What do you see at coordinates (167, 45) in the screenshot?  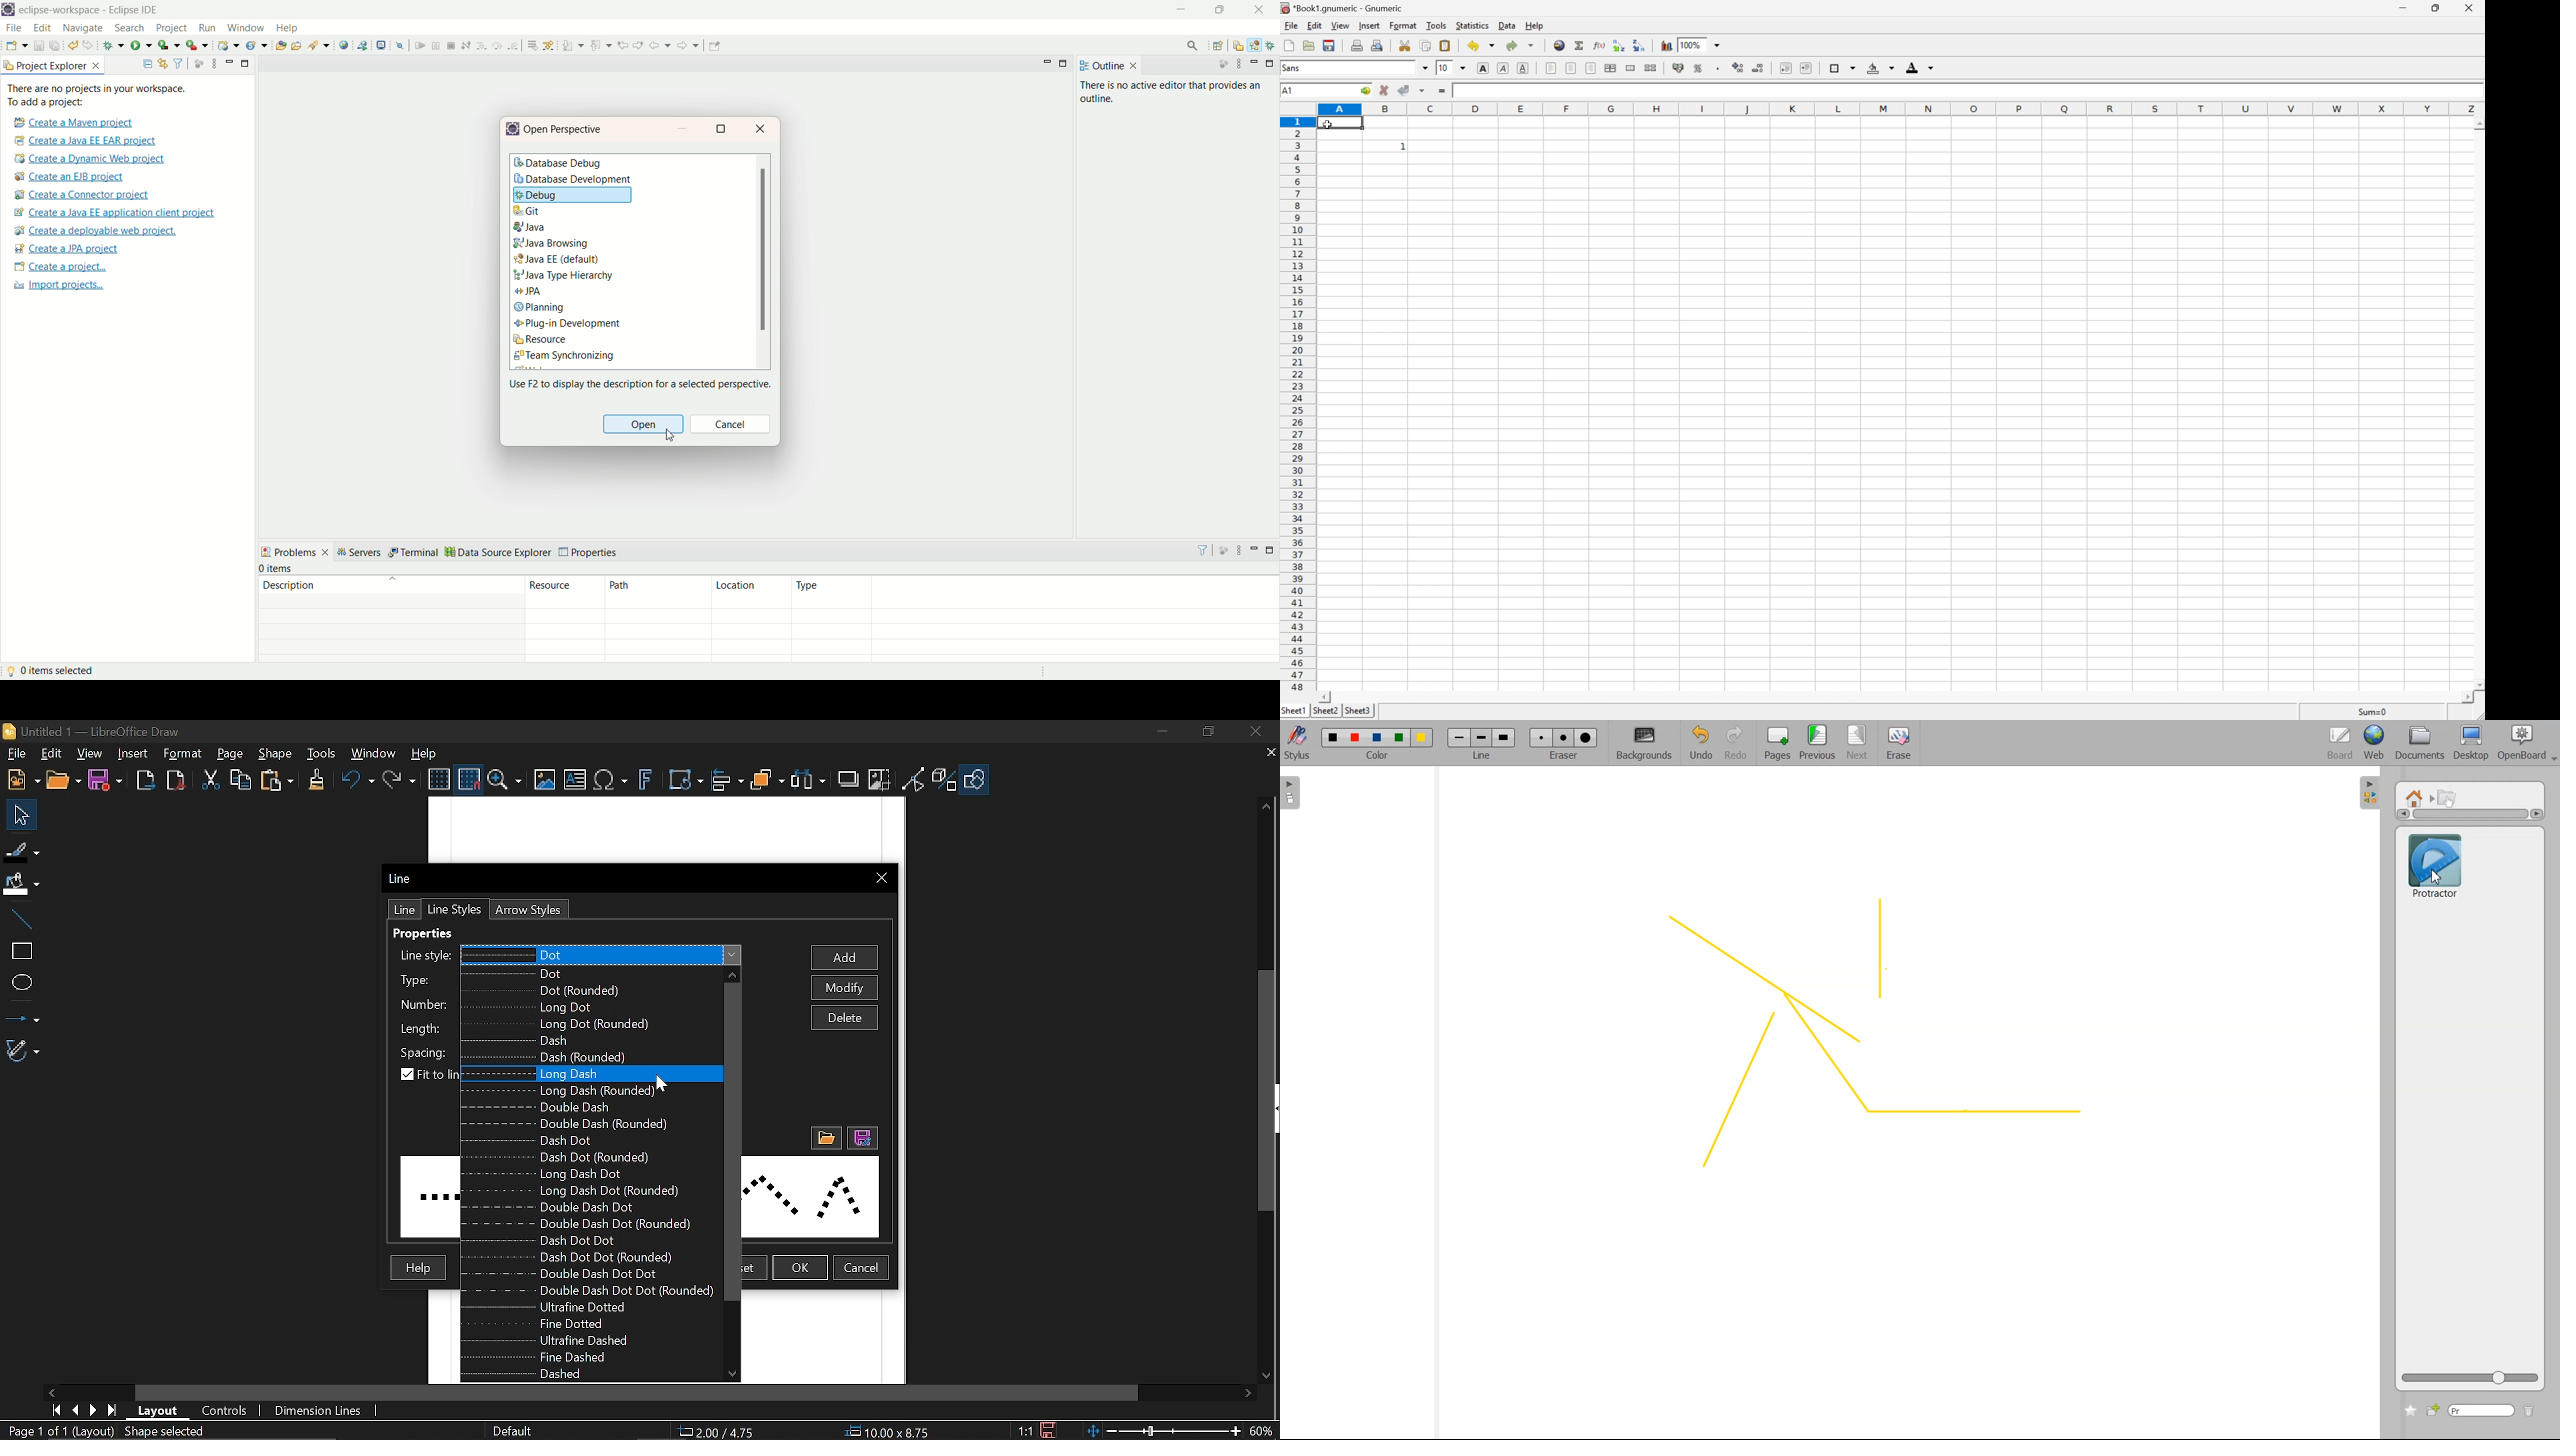 I see `coverage` at bounding box center [167, 45].